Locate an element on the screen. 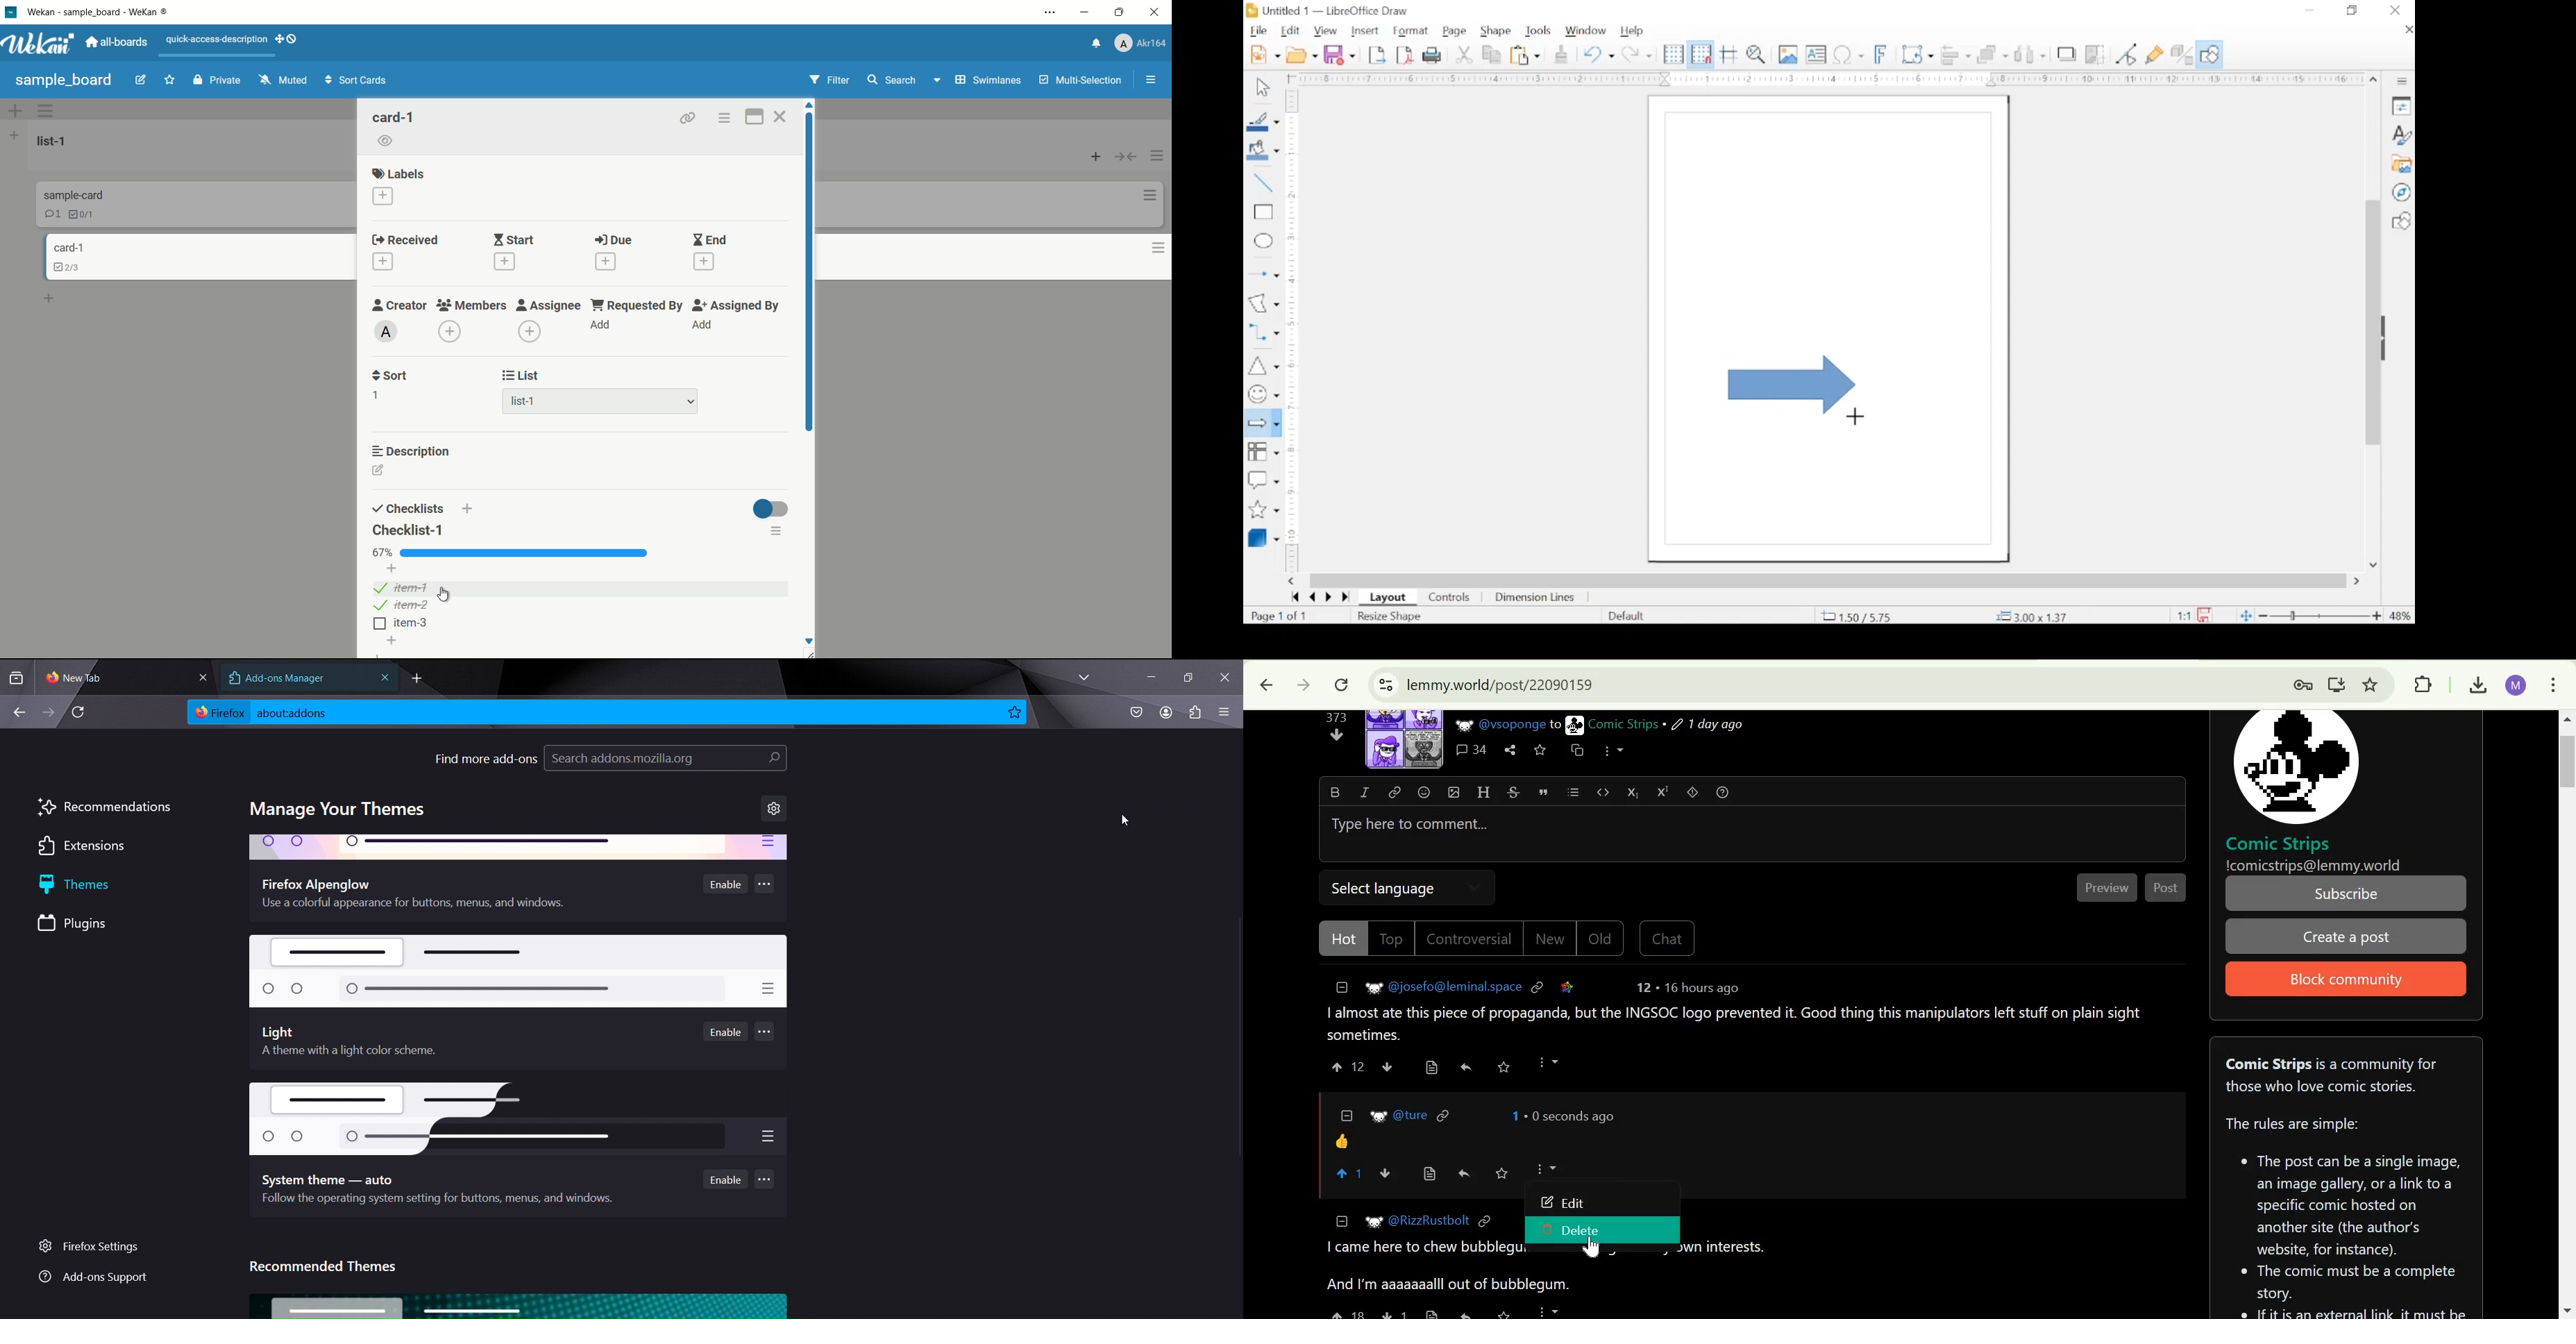 This screenshot has height=1344, width=2576. edit is located at coordinates (1291, 31).